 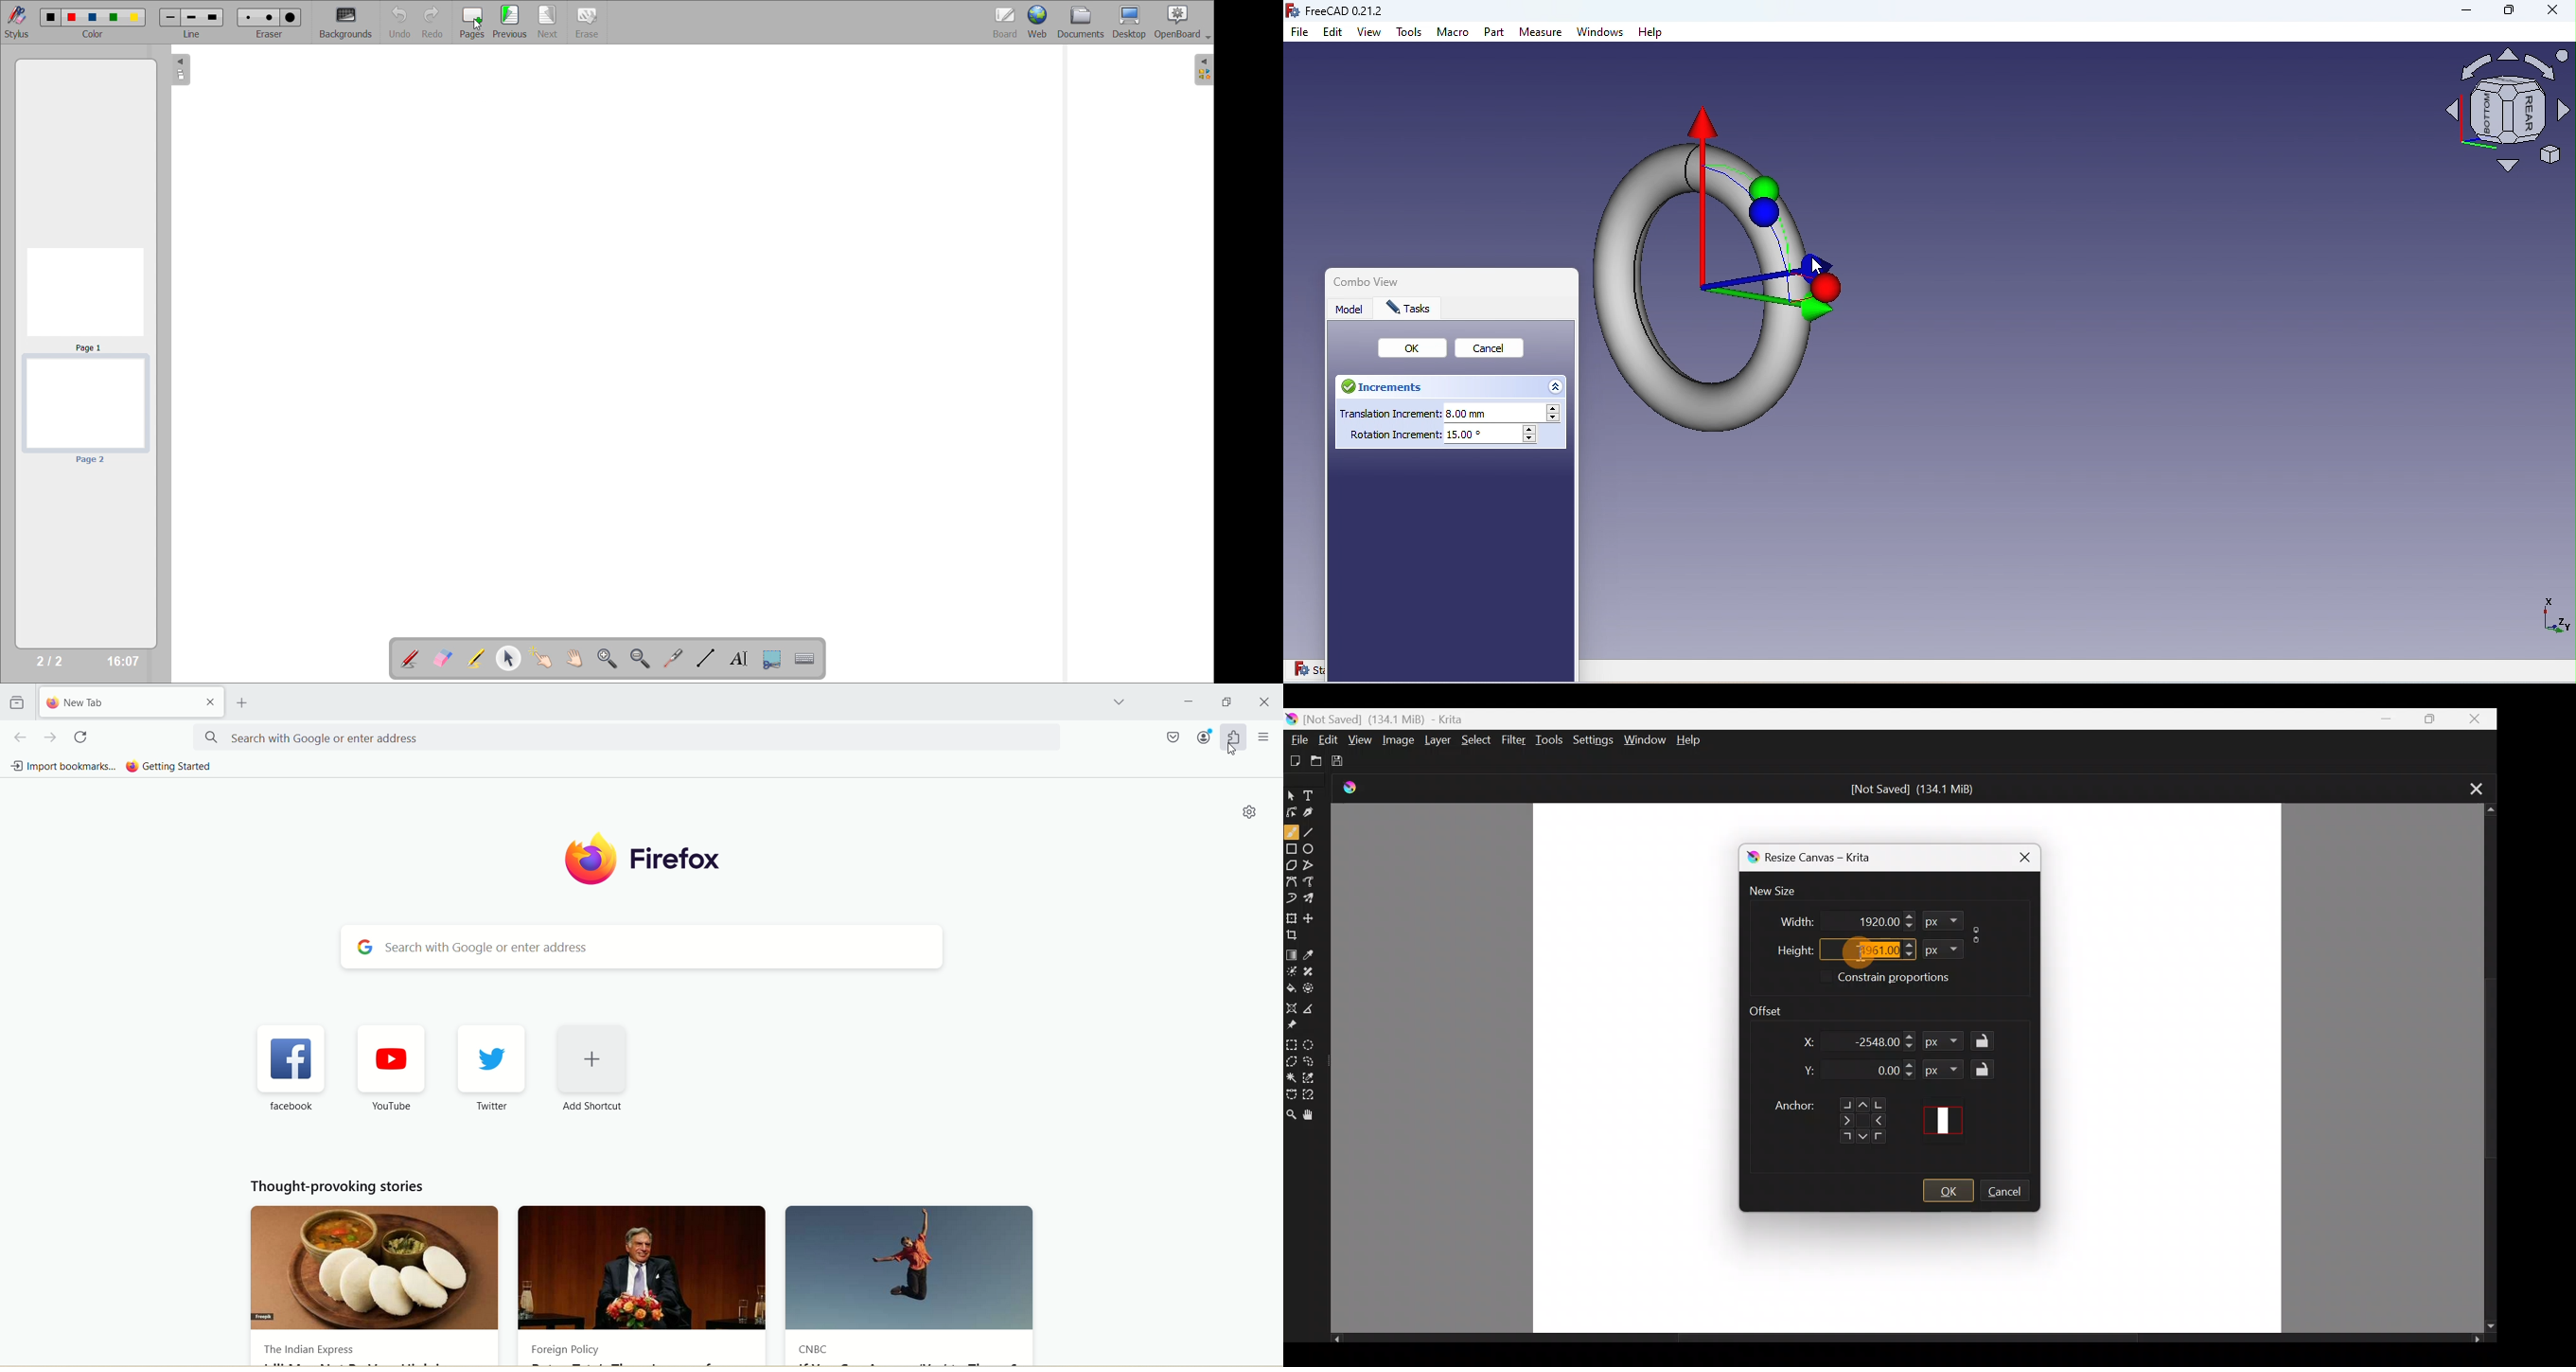 I want to click on Close tab, so click(x=2471, y=787).